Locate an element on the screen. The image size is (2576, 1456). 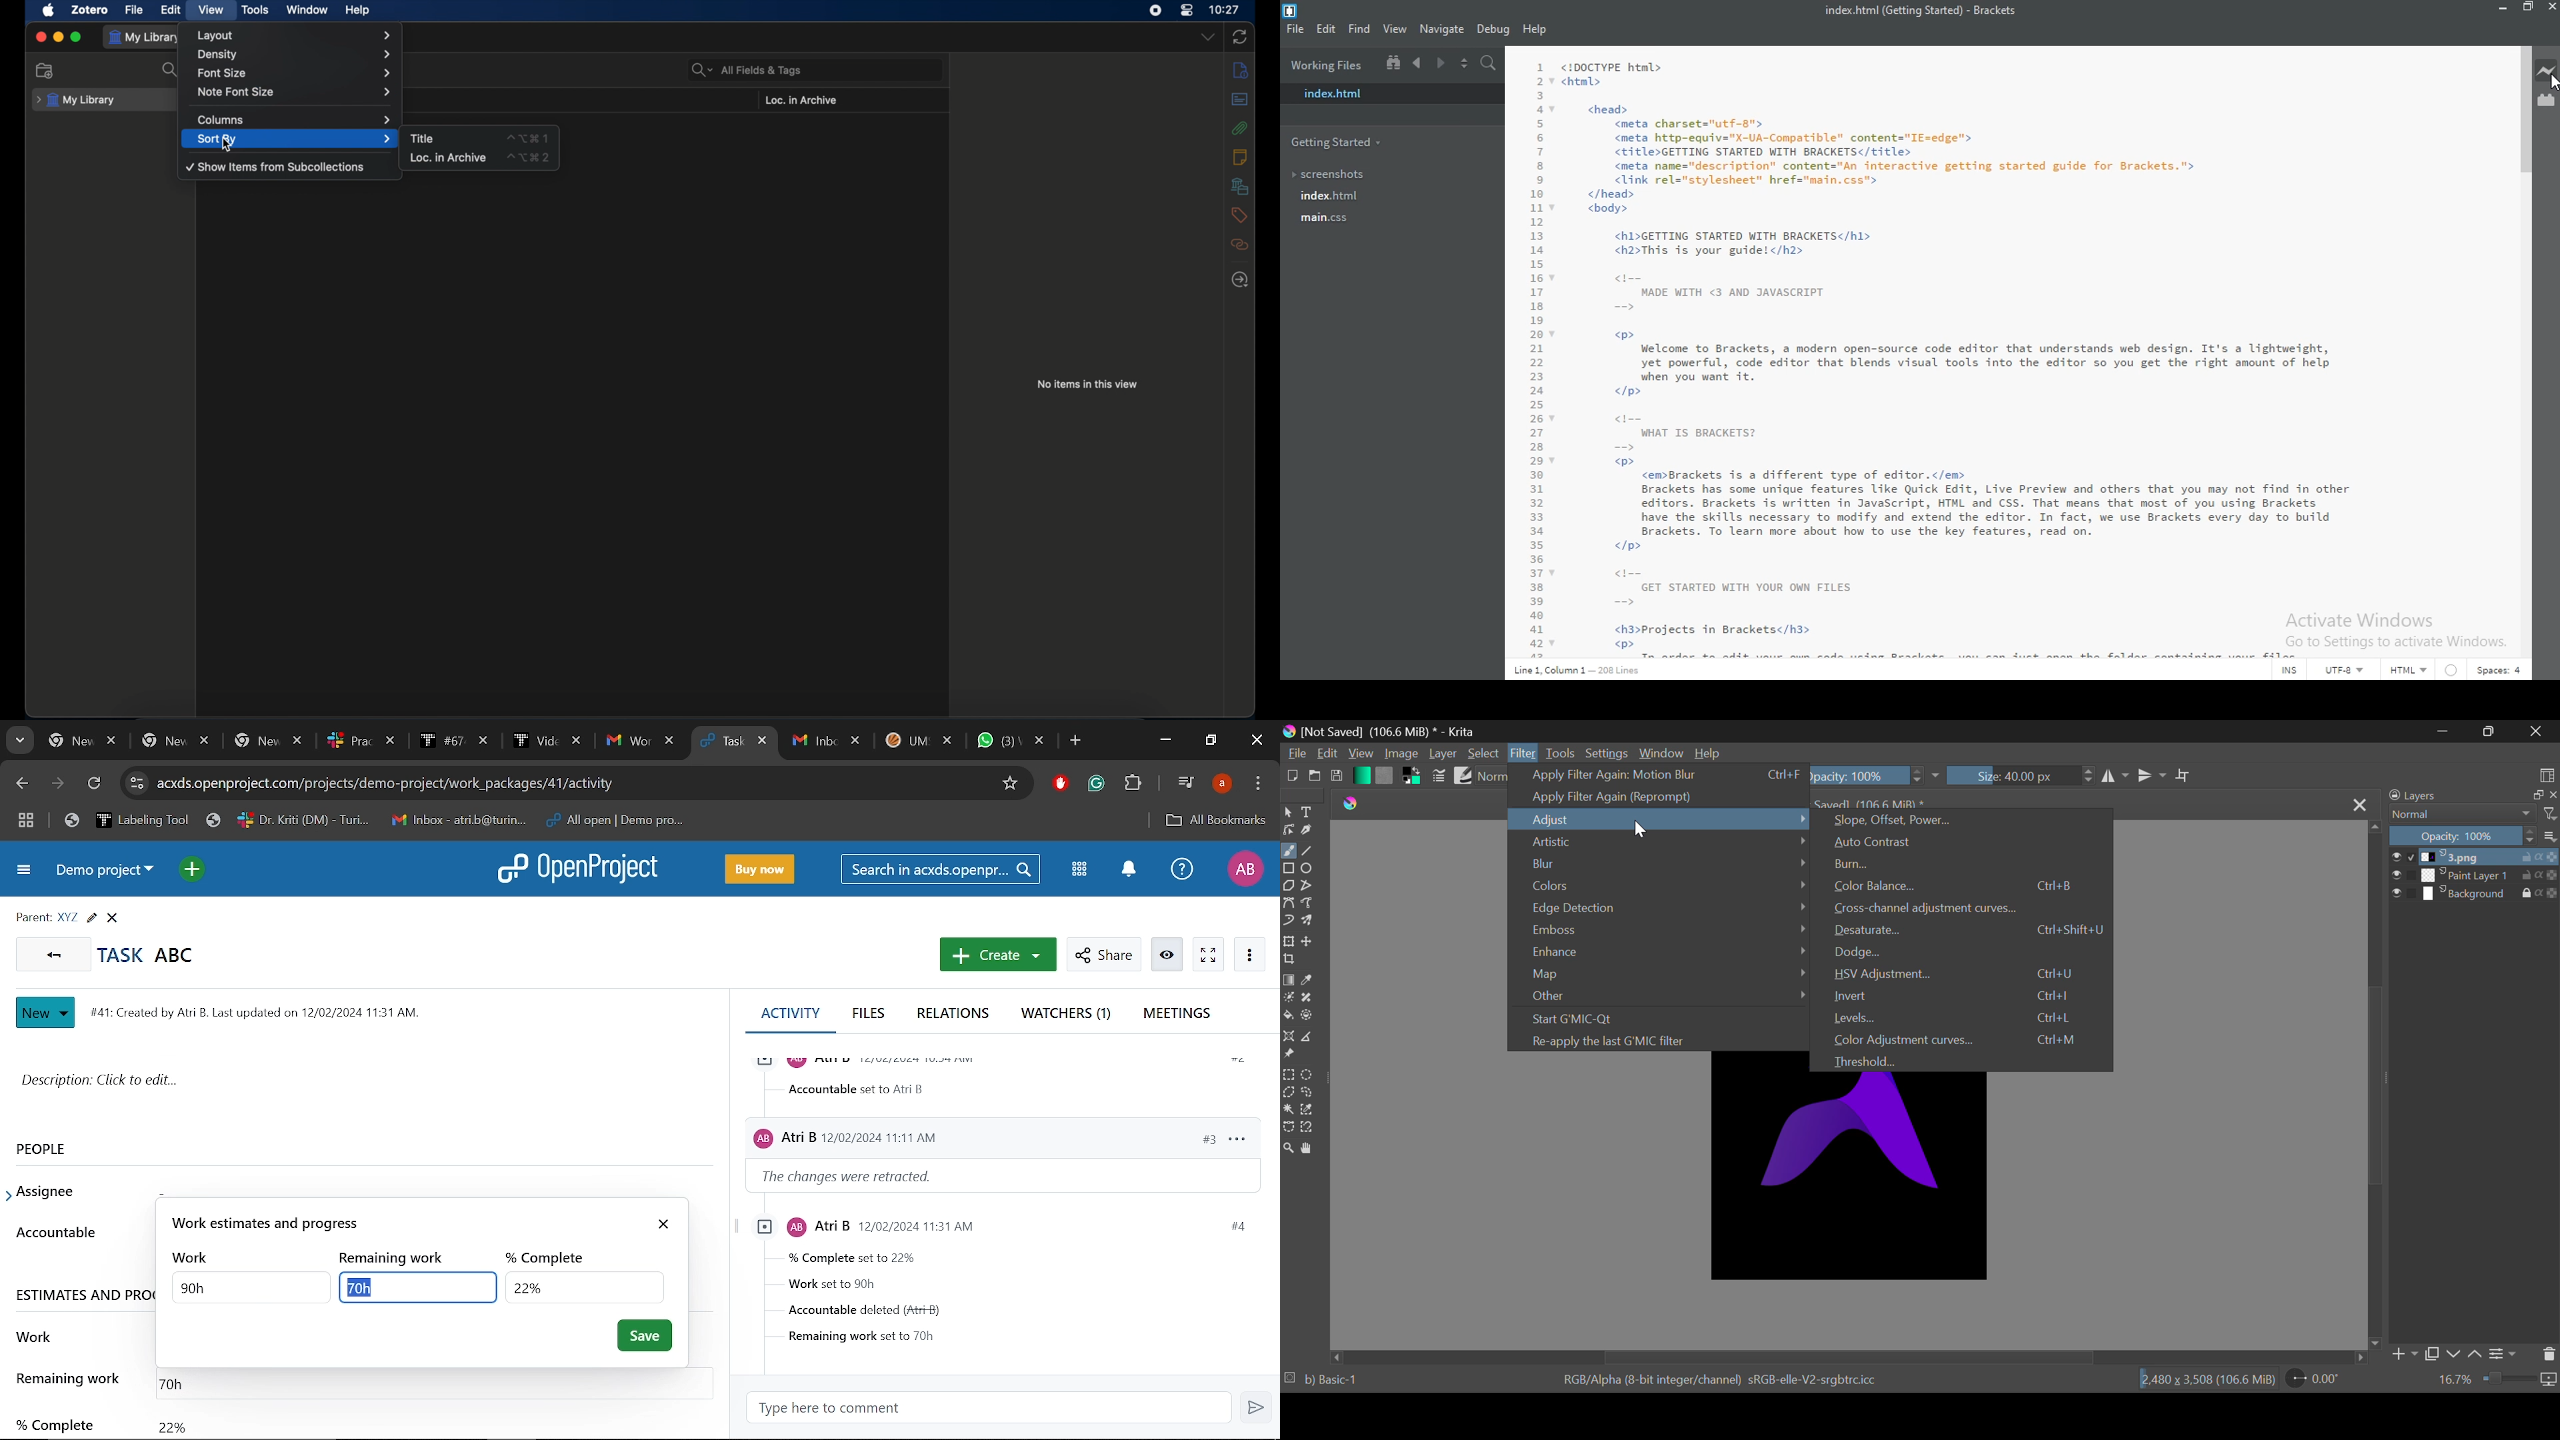
Previous document is located at coordinates (1418, 63).